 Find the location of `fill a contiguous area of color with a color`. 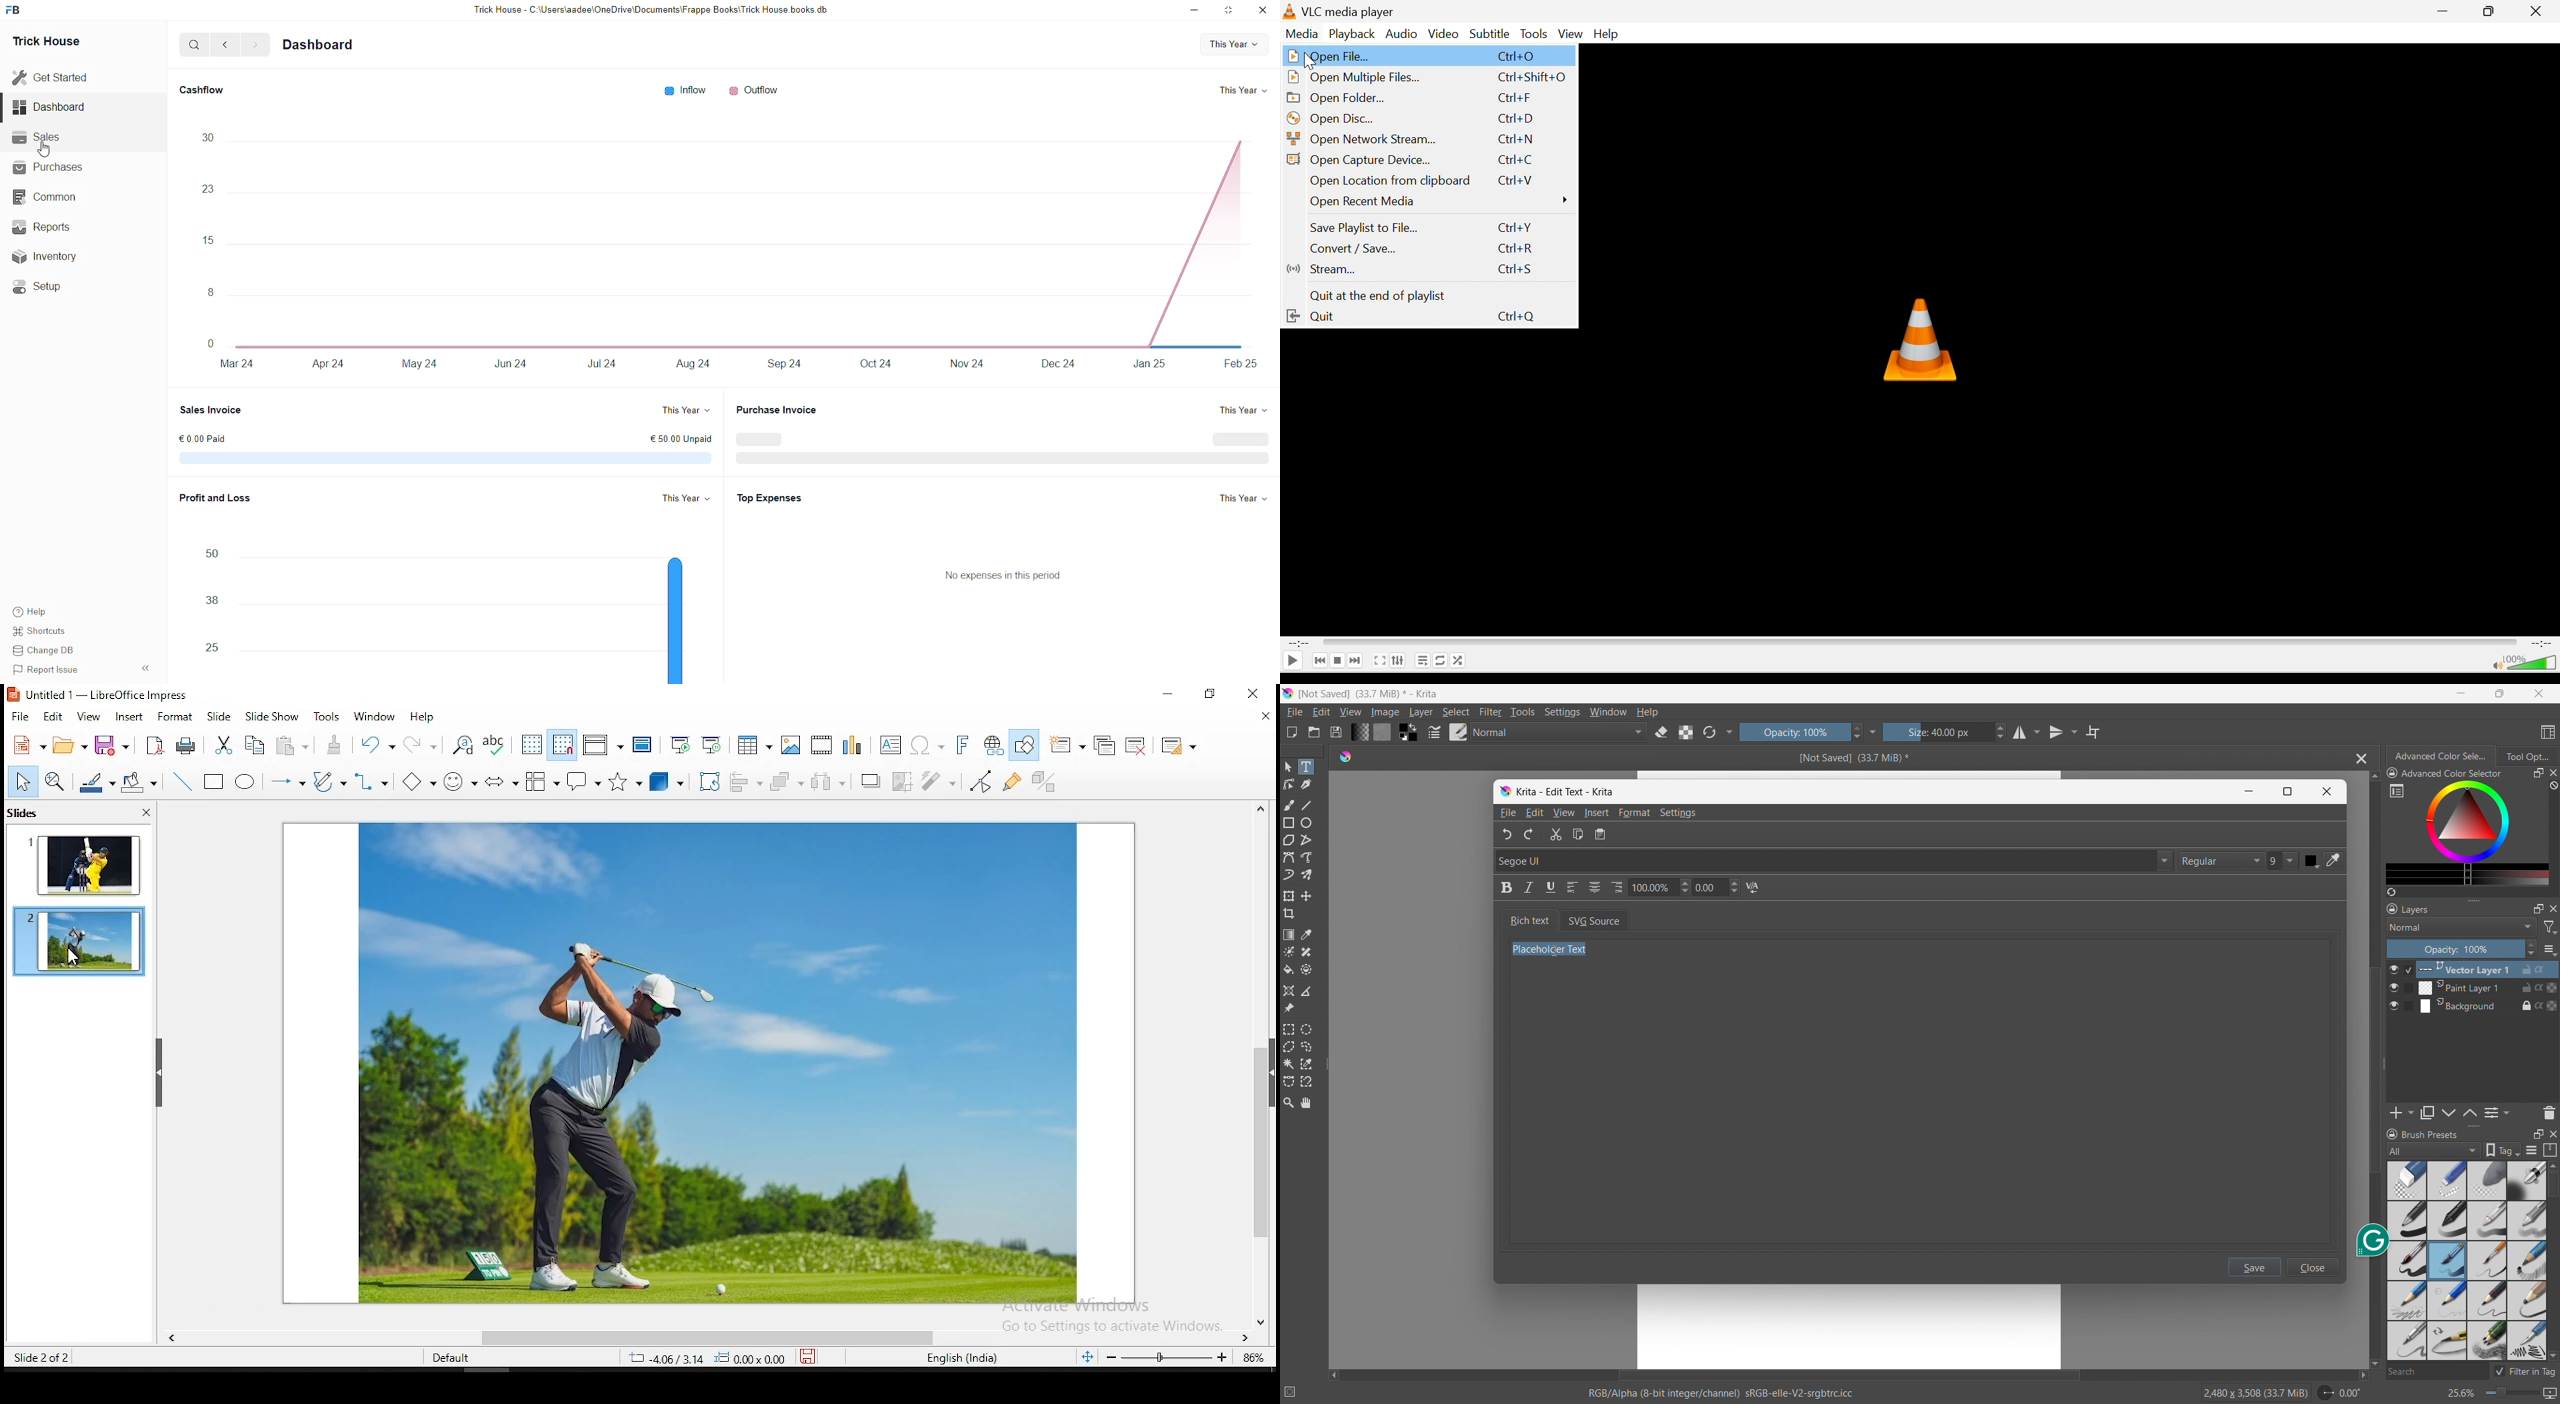

fill a contiguous area of color with a color is located at coordinates (1288, 970).